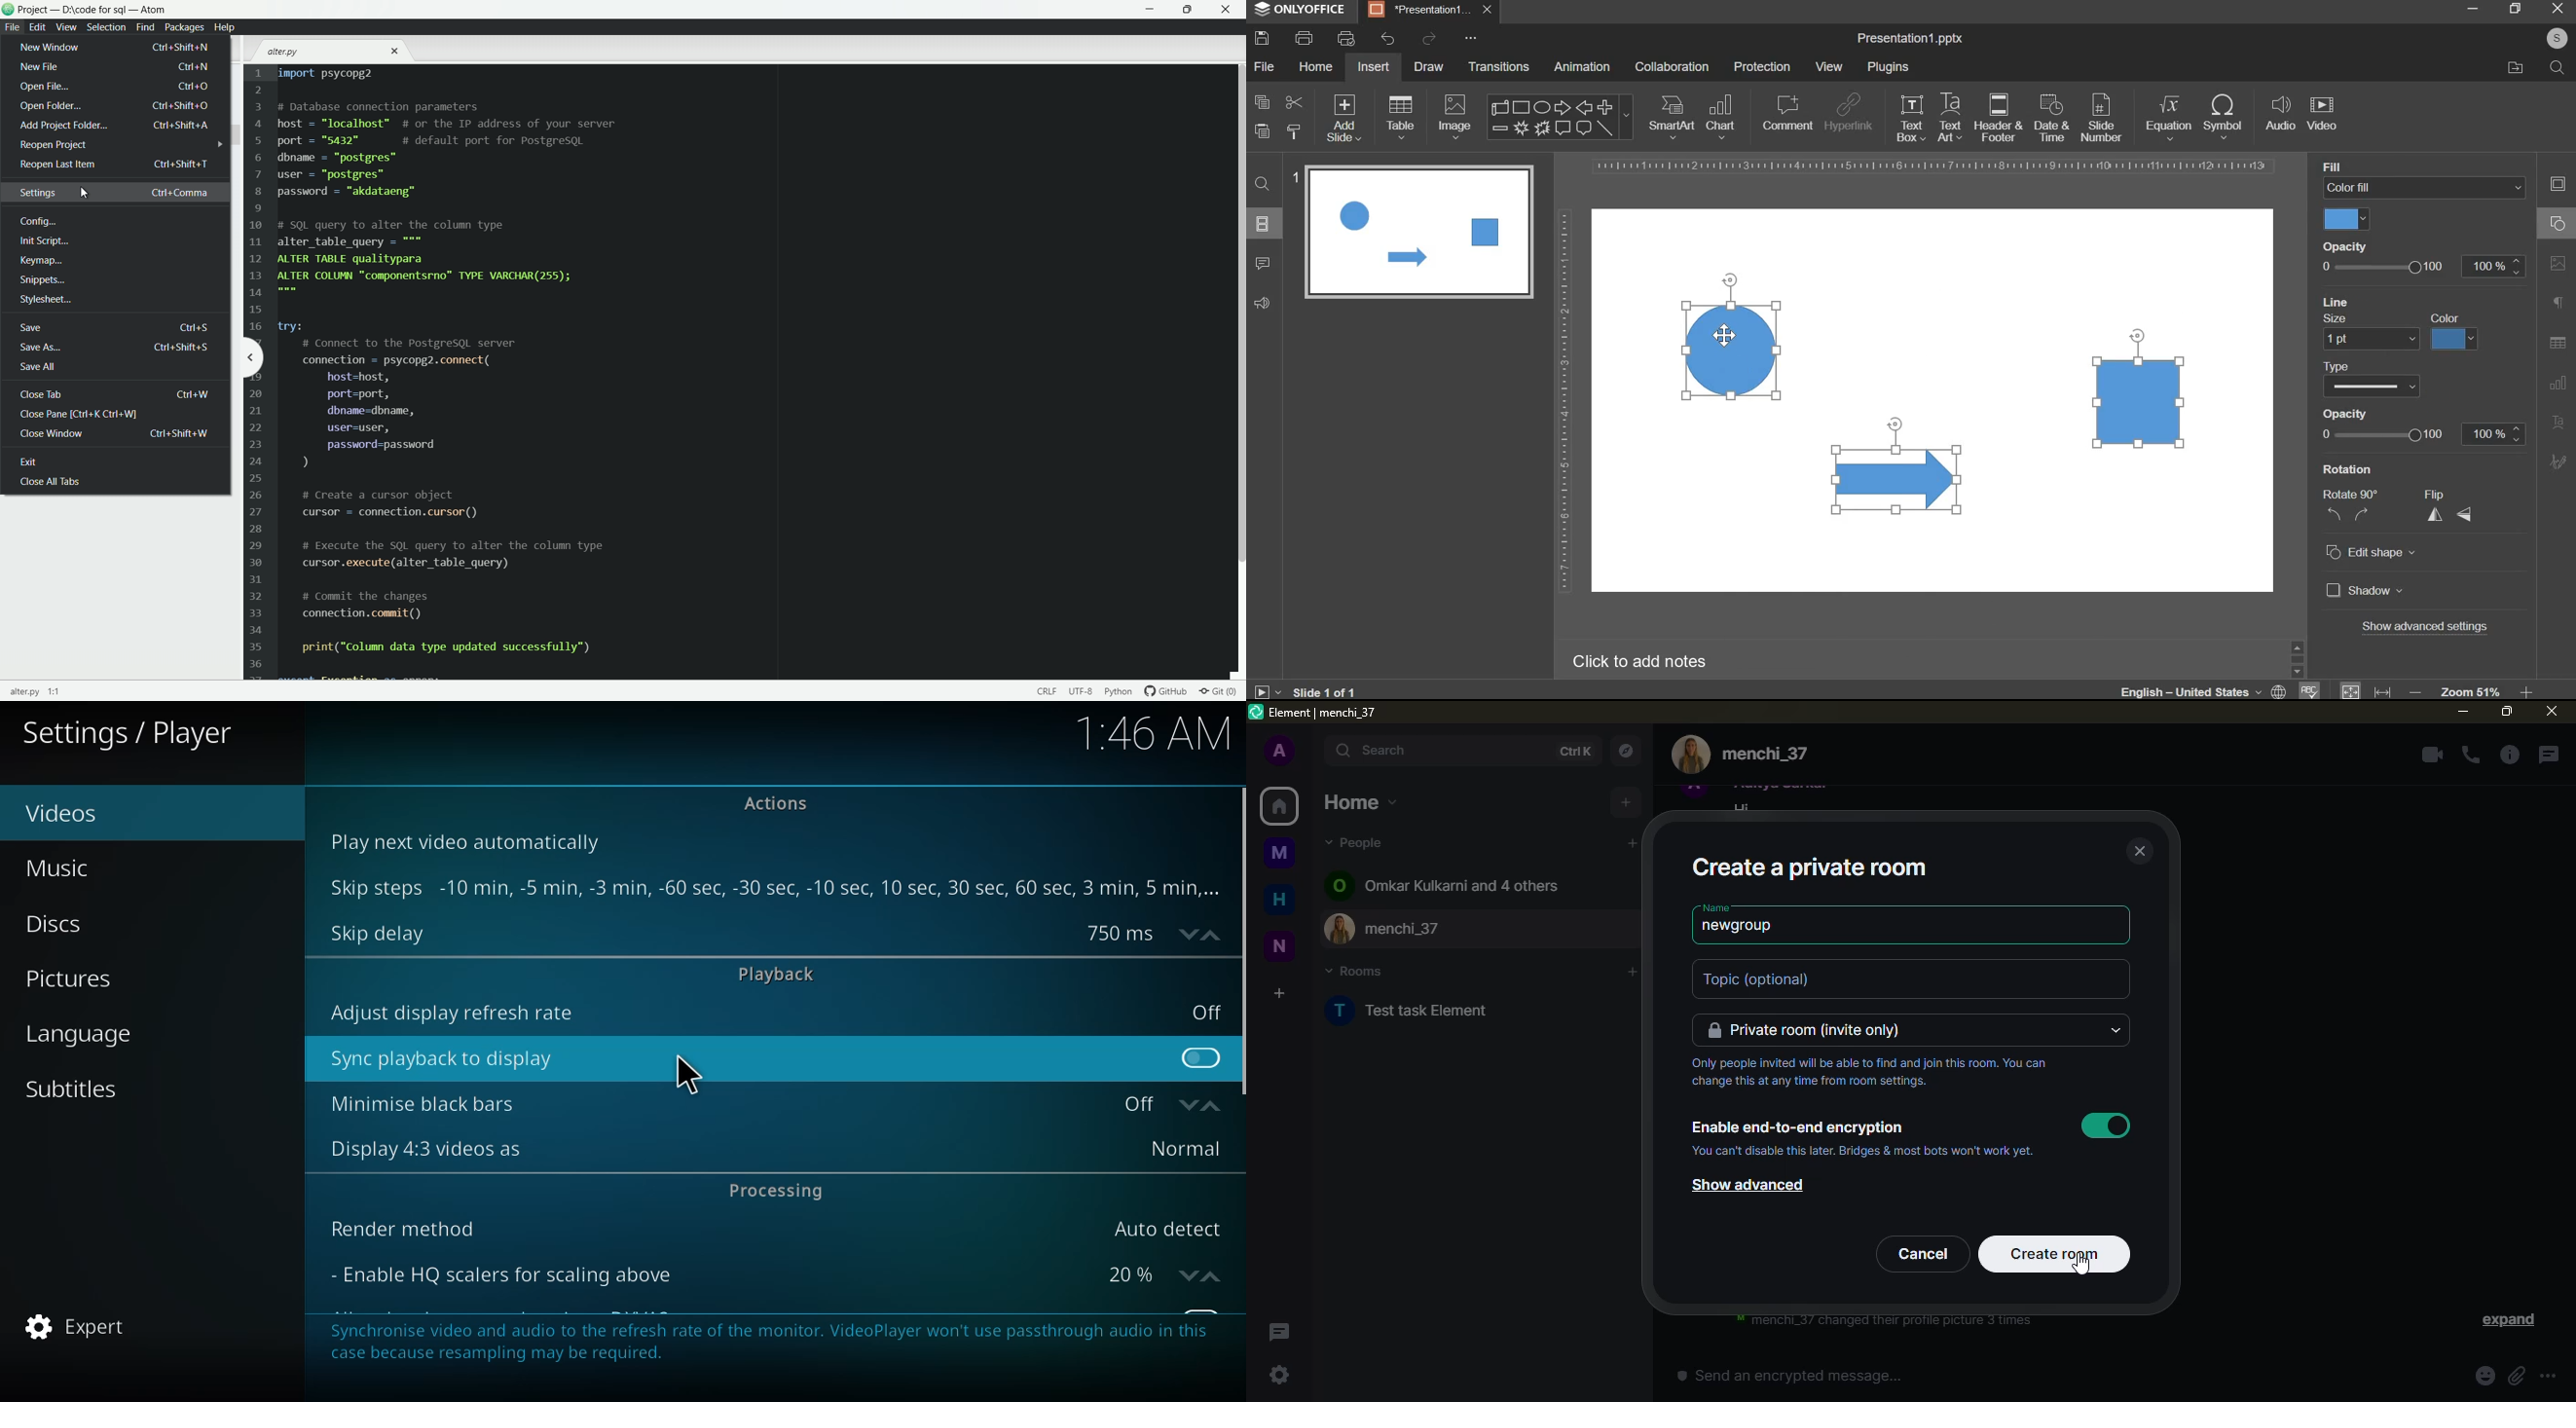 This screenshot has height=1428, width=2576. What do you see at coordinates (2472, 690) in the screenshot?
I see `zoom` at bounding box center [2472, 690].